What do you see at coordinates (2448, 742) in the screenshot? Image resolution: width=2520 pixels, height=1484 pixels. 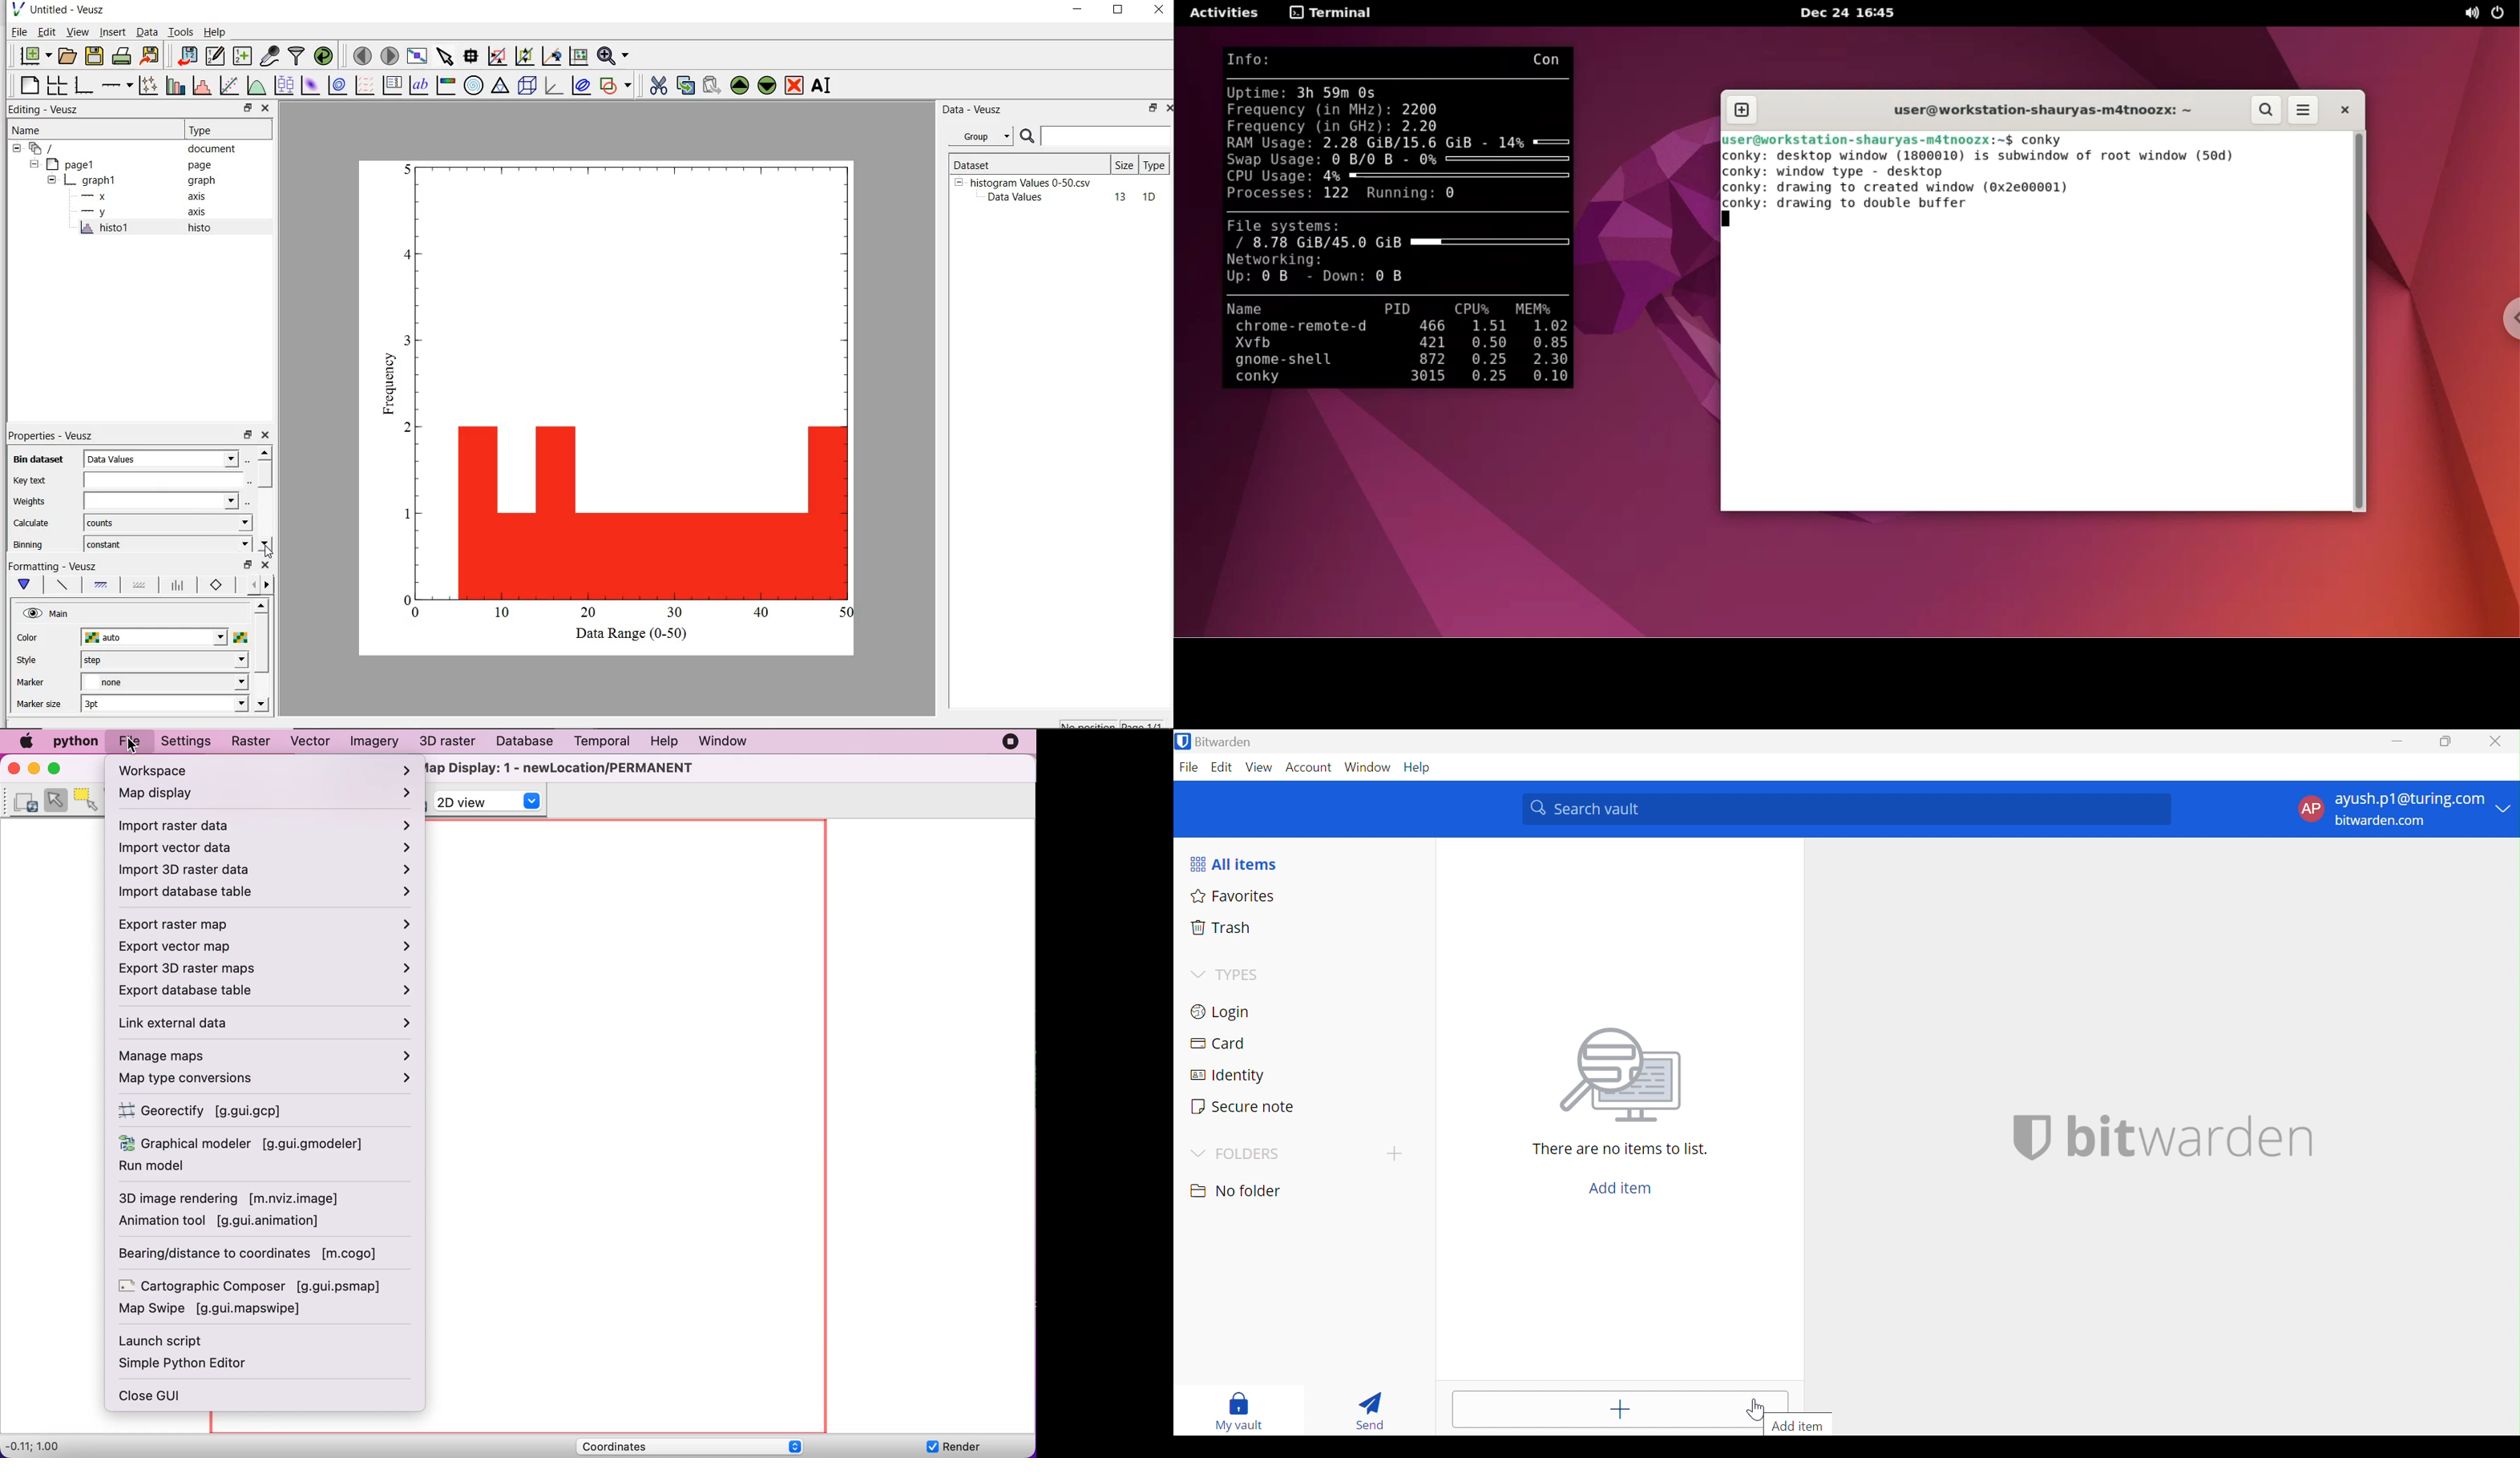 I see `Restore down` at bounding box center [2448, 742].